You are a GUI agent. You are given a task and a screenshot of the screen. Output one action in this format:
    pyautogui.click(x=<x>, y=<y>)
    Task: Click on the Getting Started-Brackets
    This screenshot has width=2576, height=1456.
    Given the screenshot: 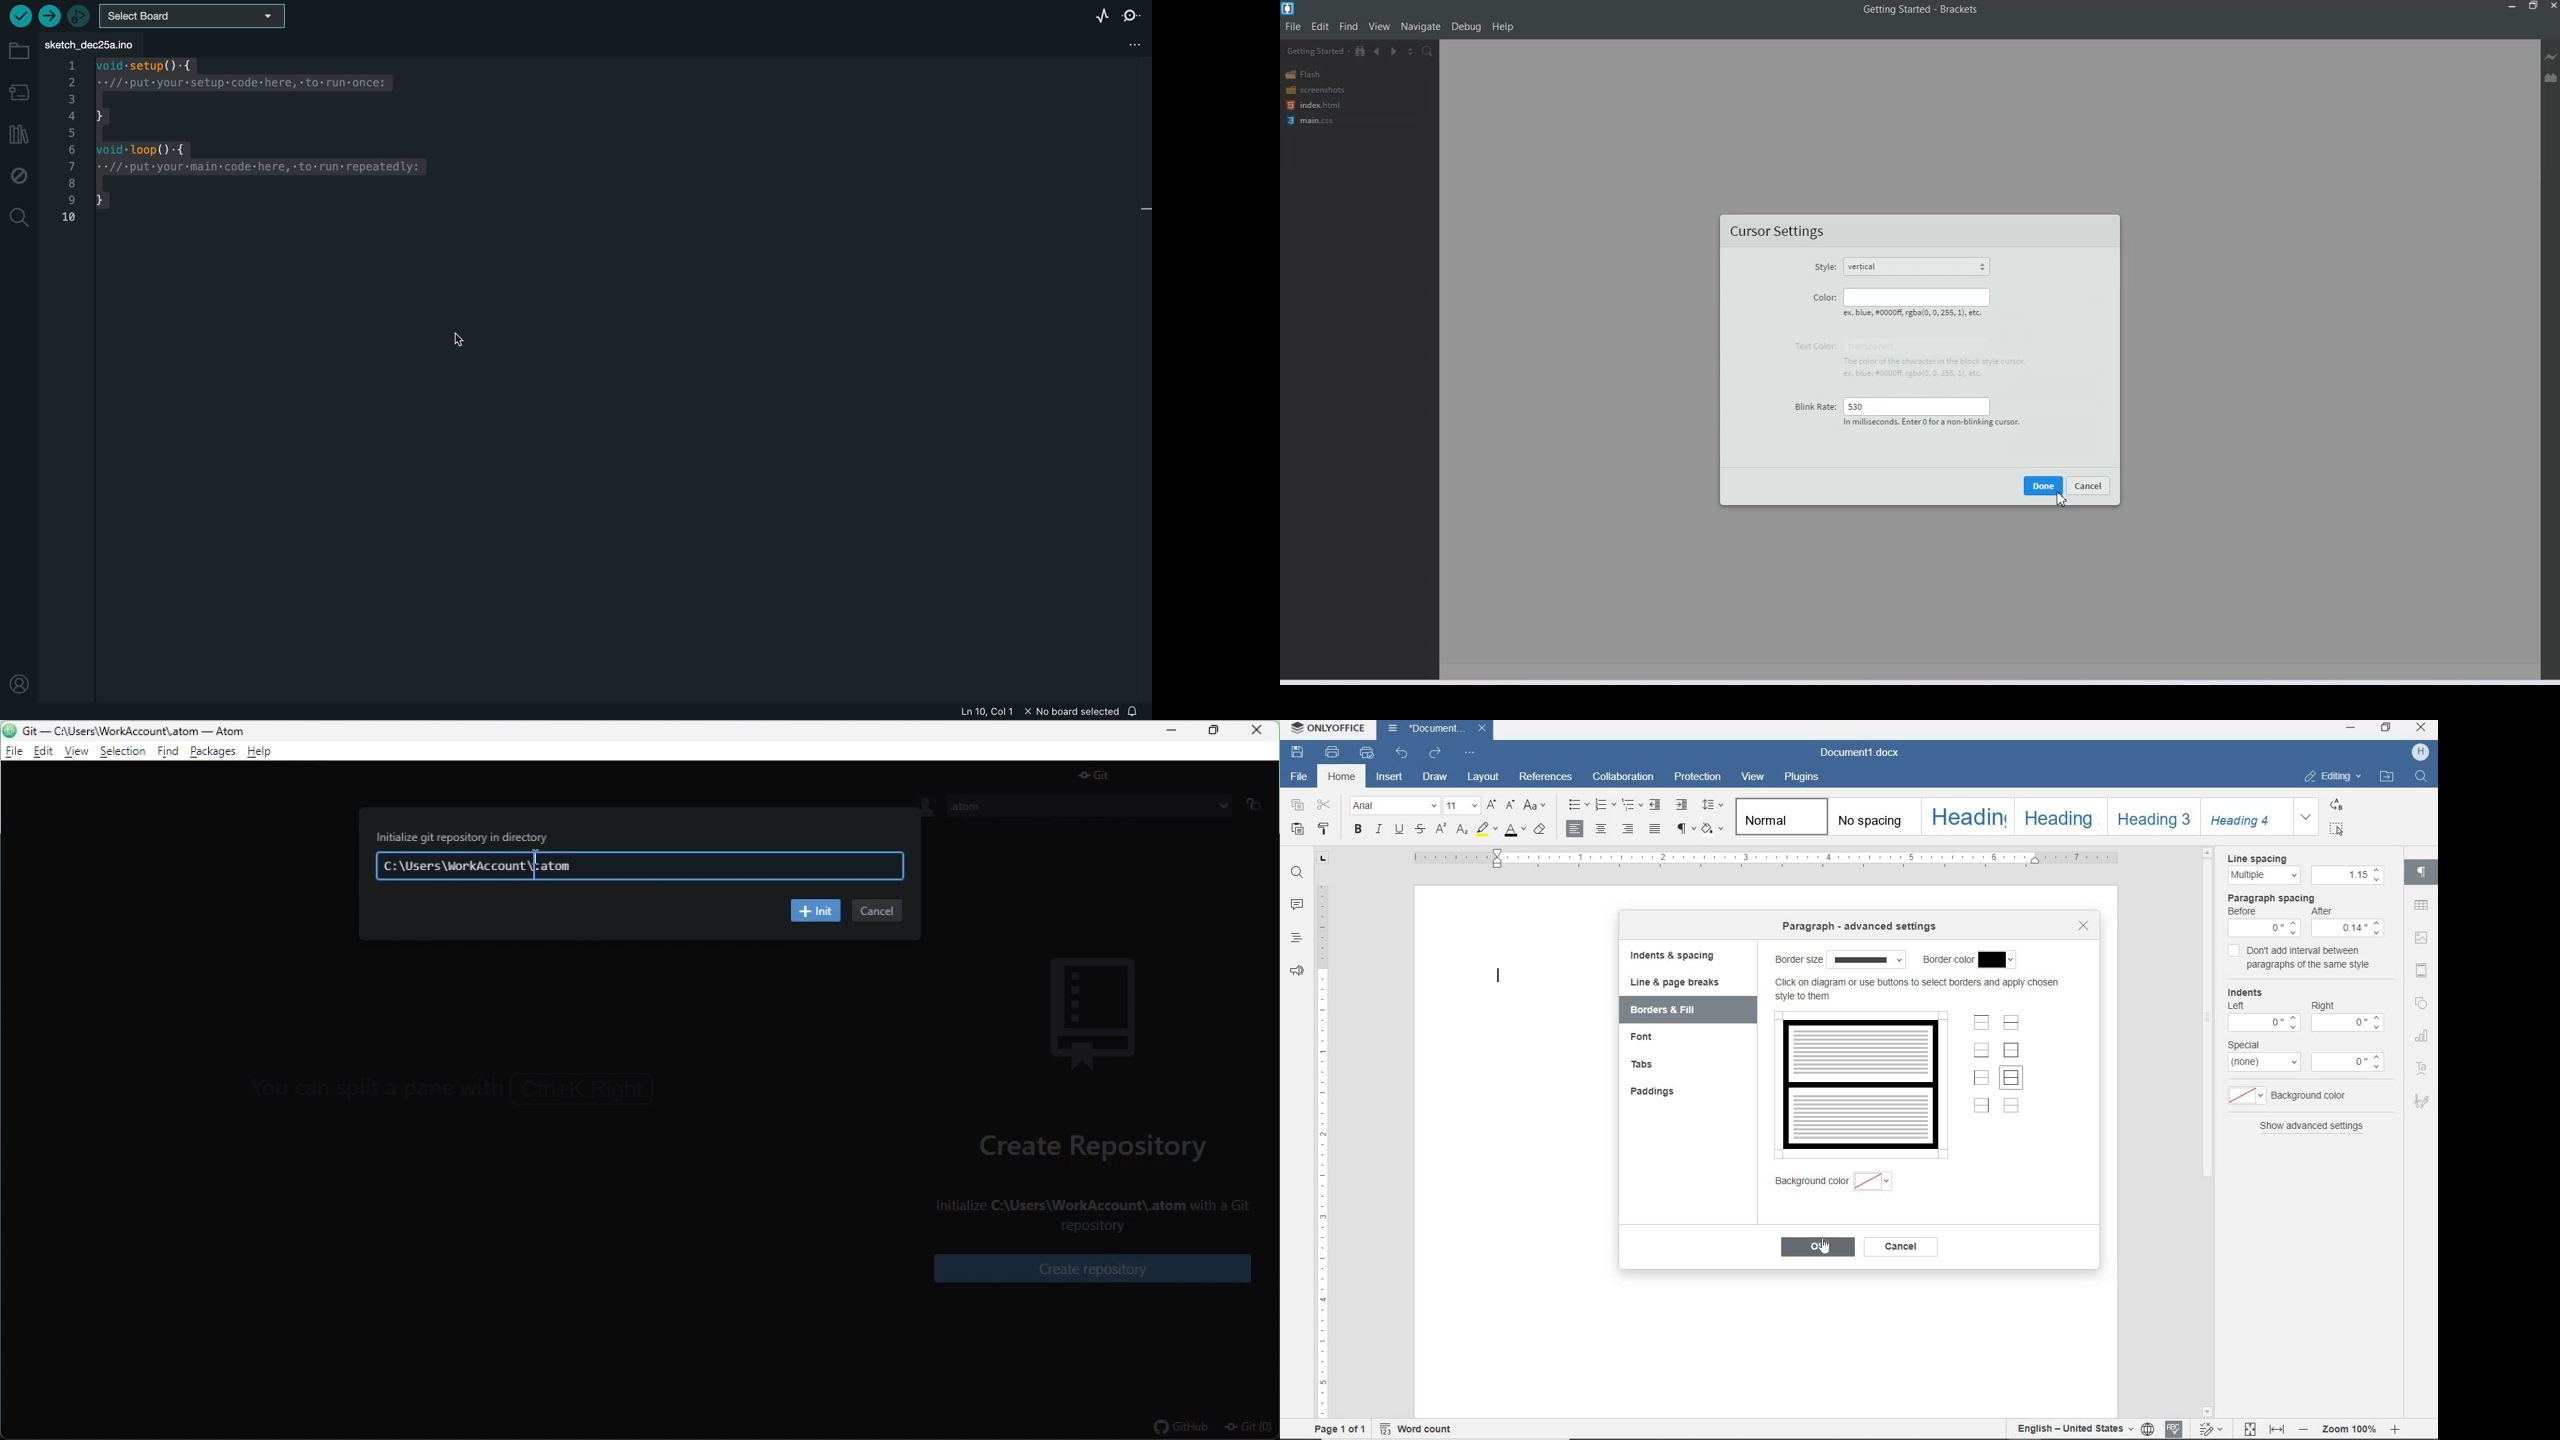 What is the action you would take?
    pyautogui.click(x=1921, y=10)
    